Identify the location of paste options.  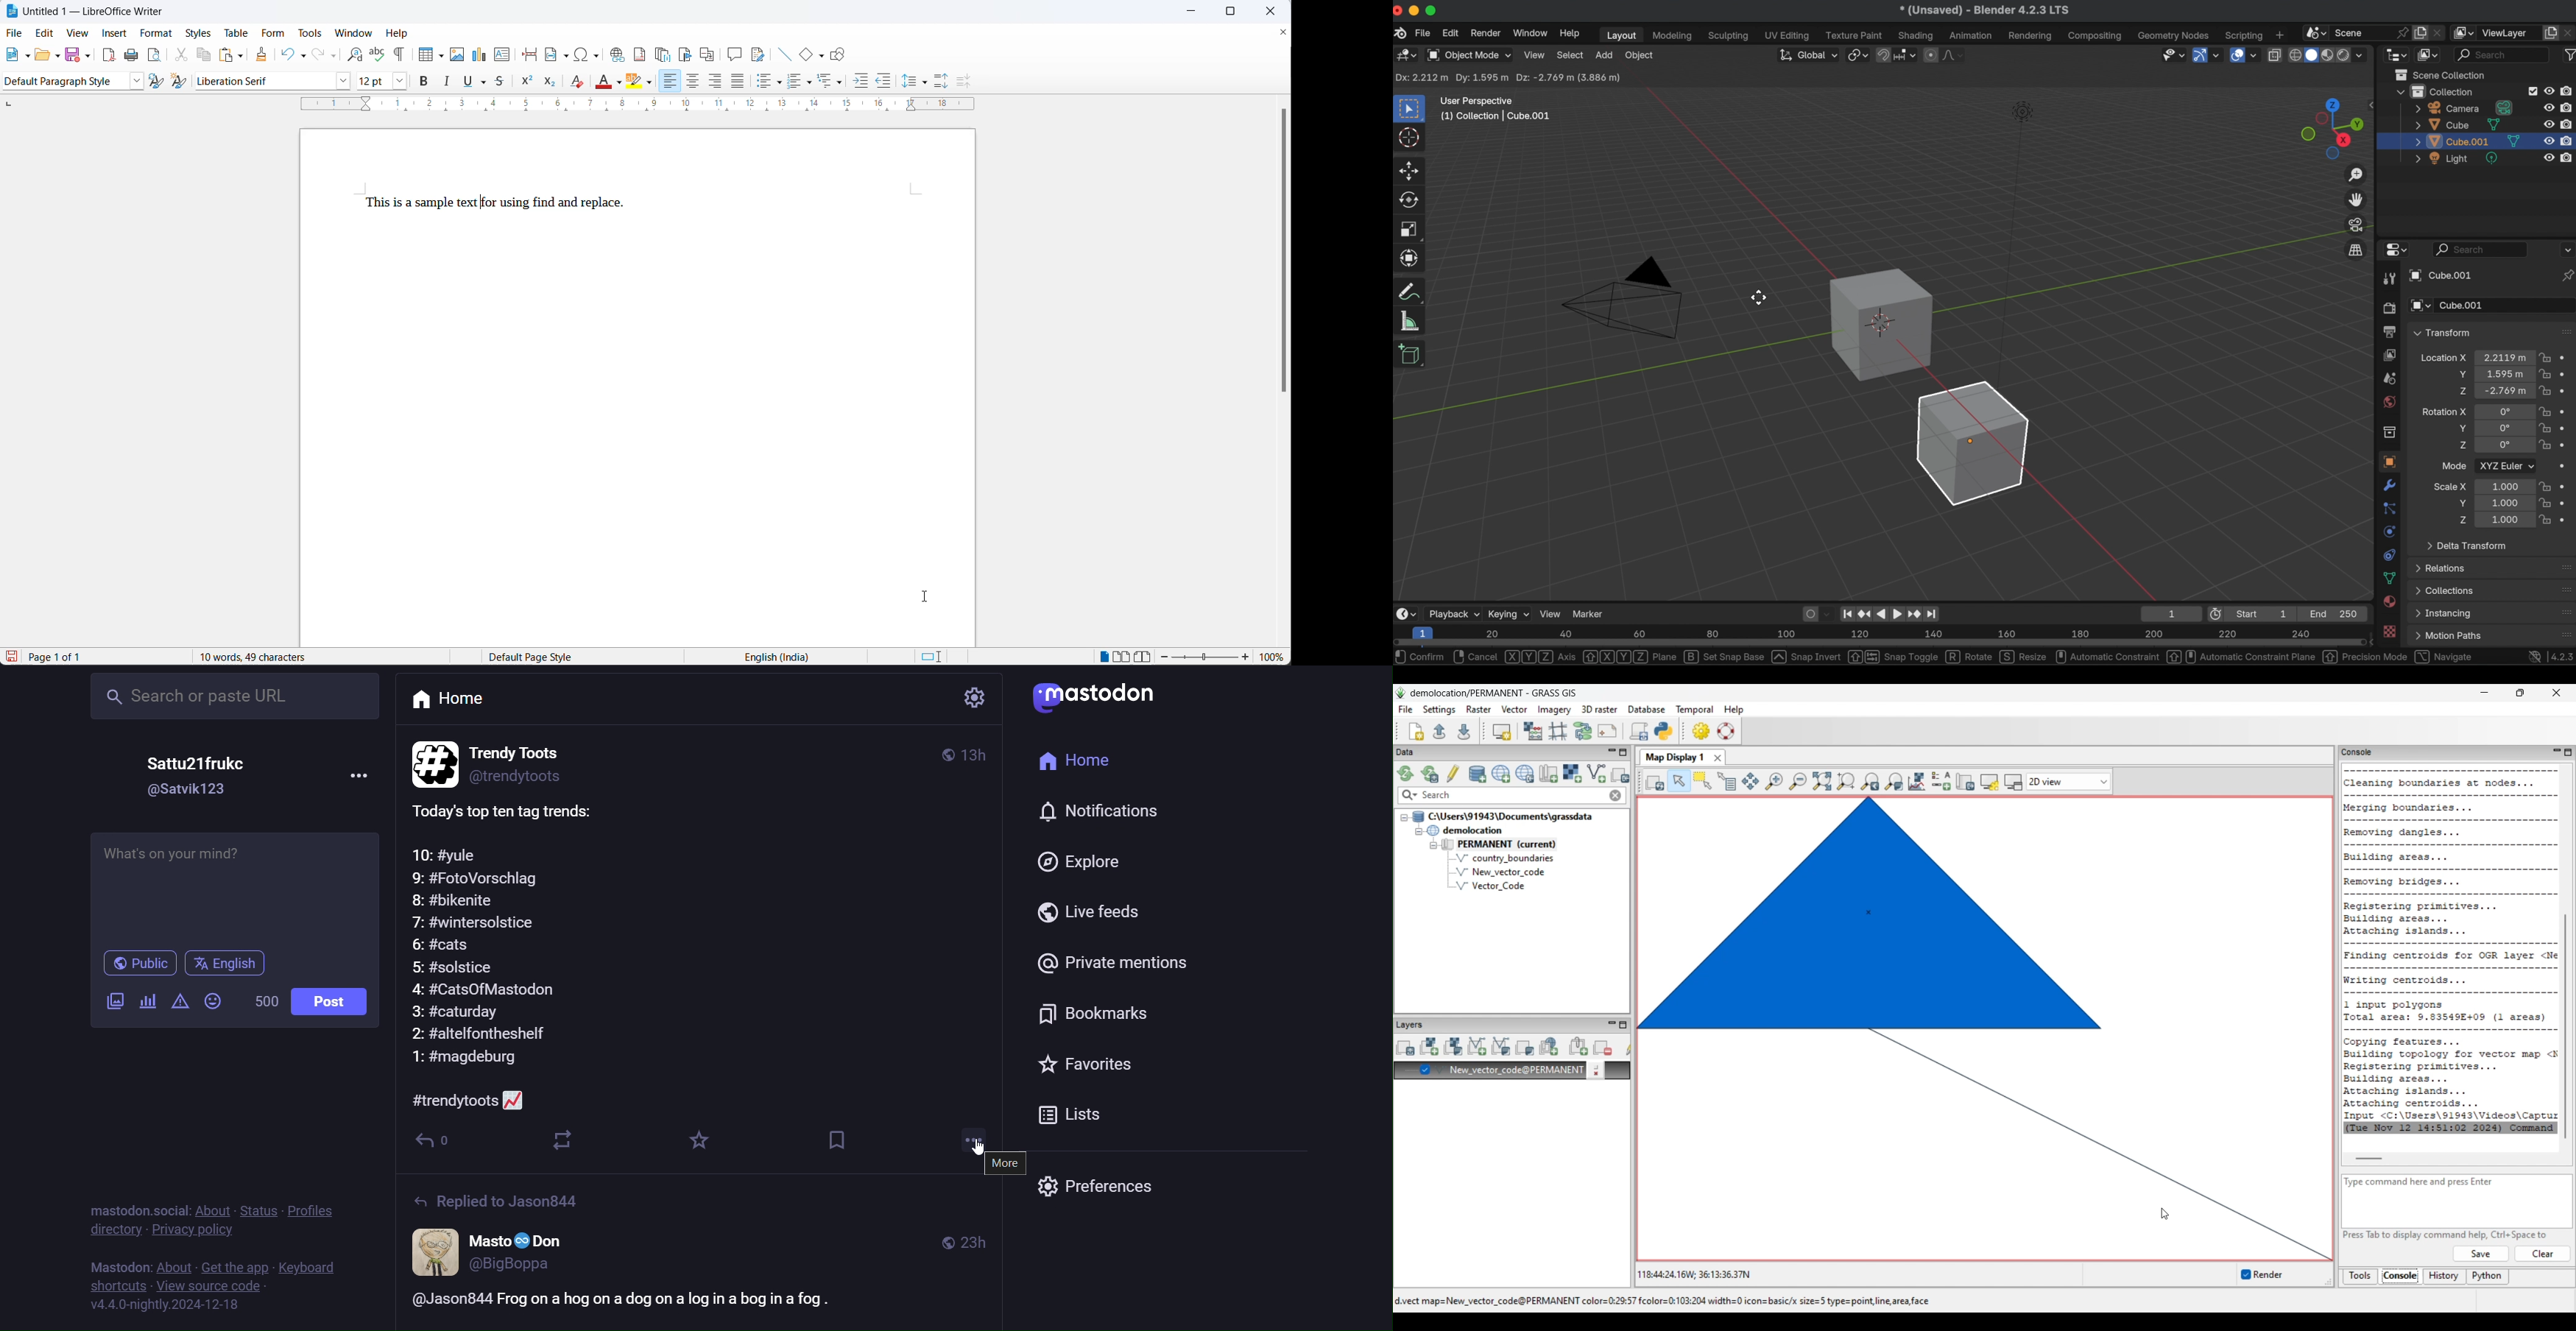
(242, 54).